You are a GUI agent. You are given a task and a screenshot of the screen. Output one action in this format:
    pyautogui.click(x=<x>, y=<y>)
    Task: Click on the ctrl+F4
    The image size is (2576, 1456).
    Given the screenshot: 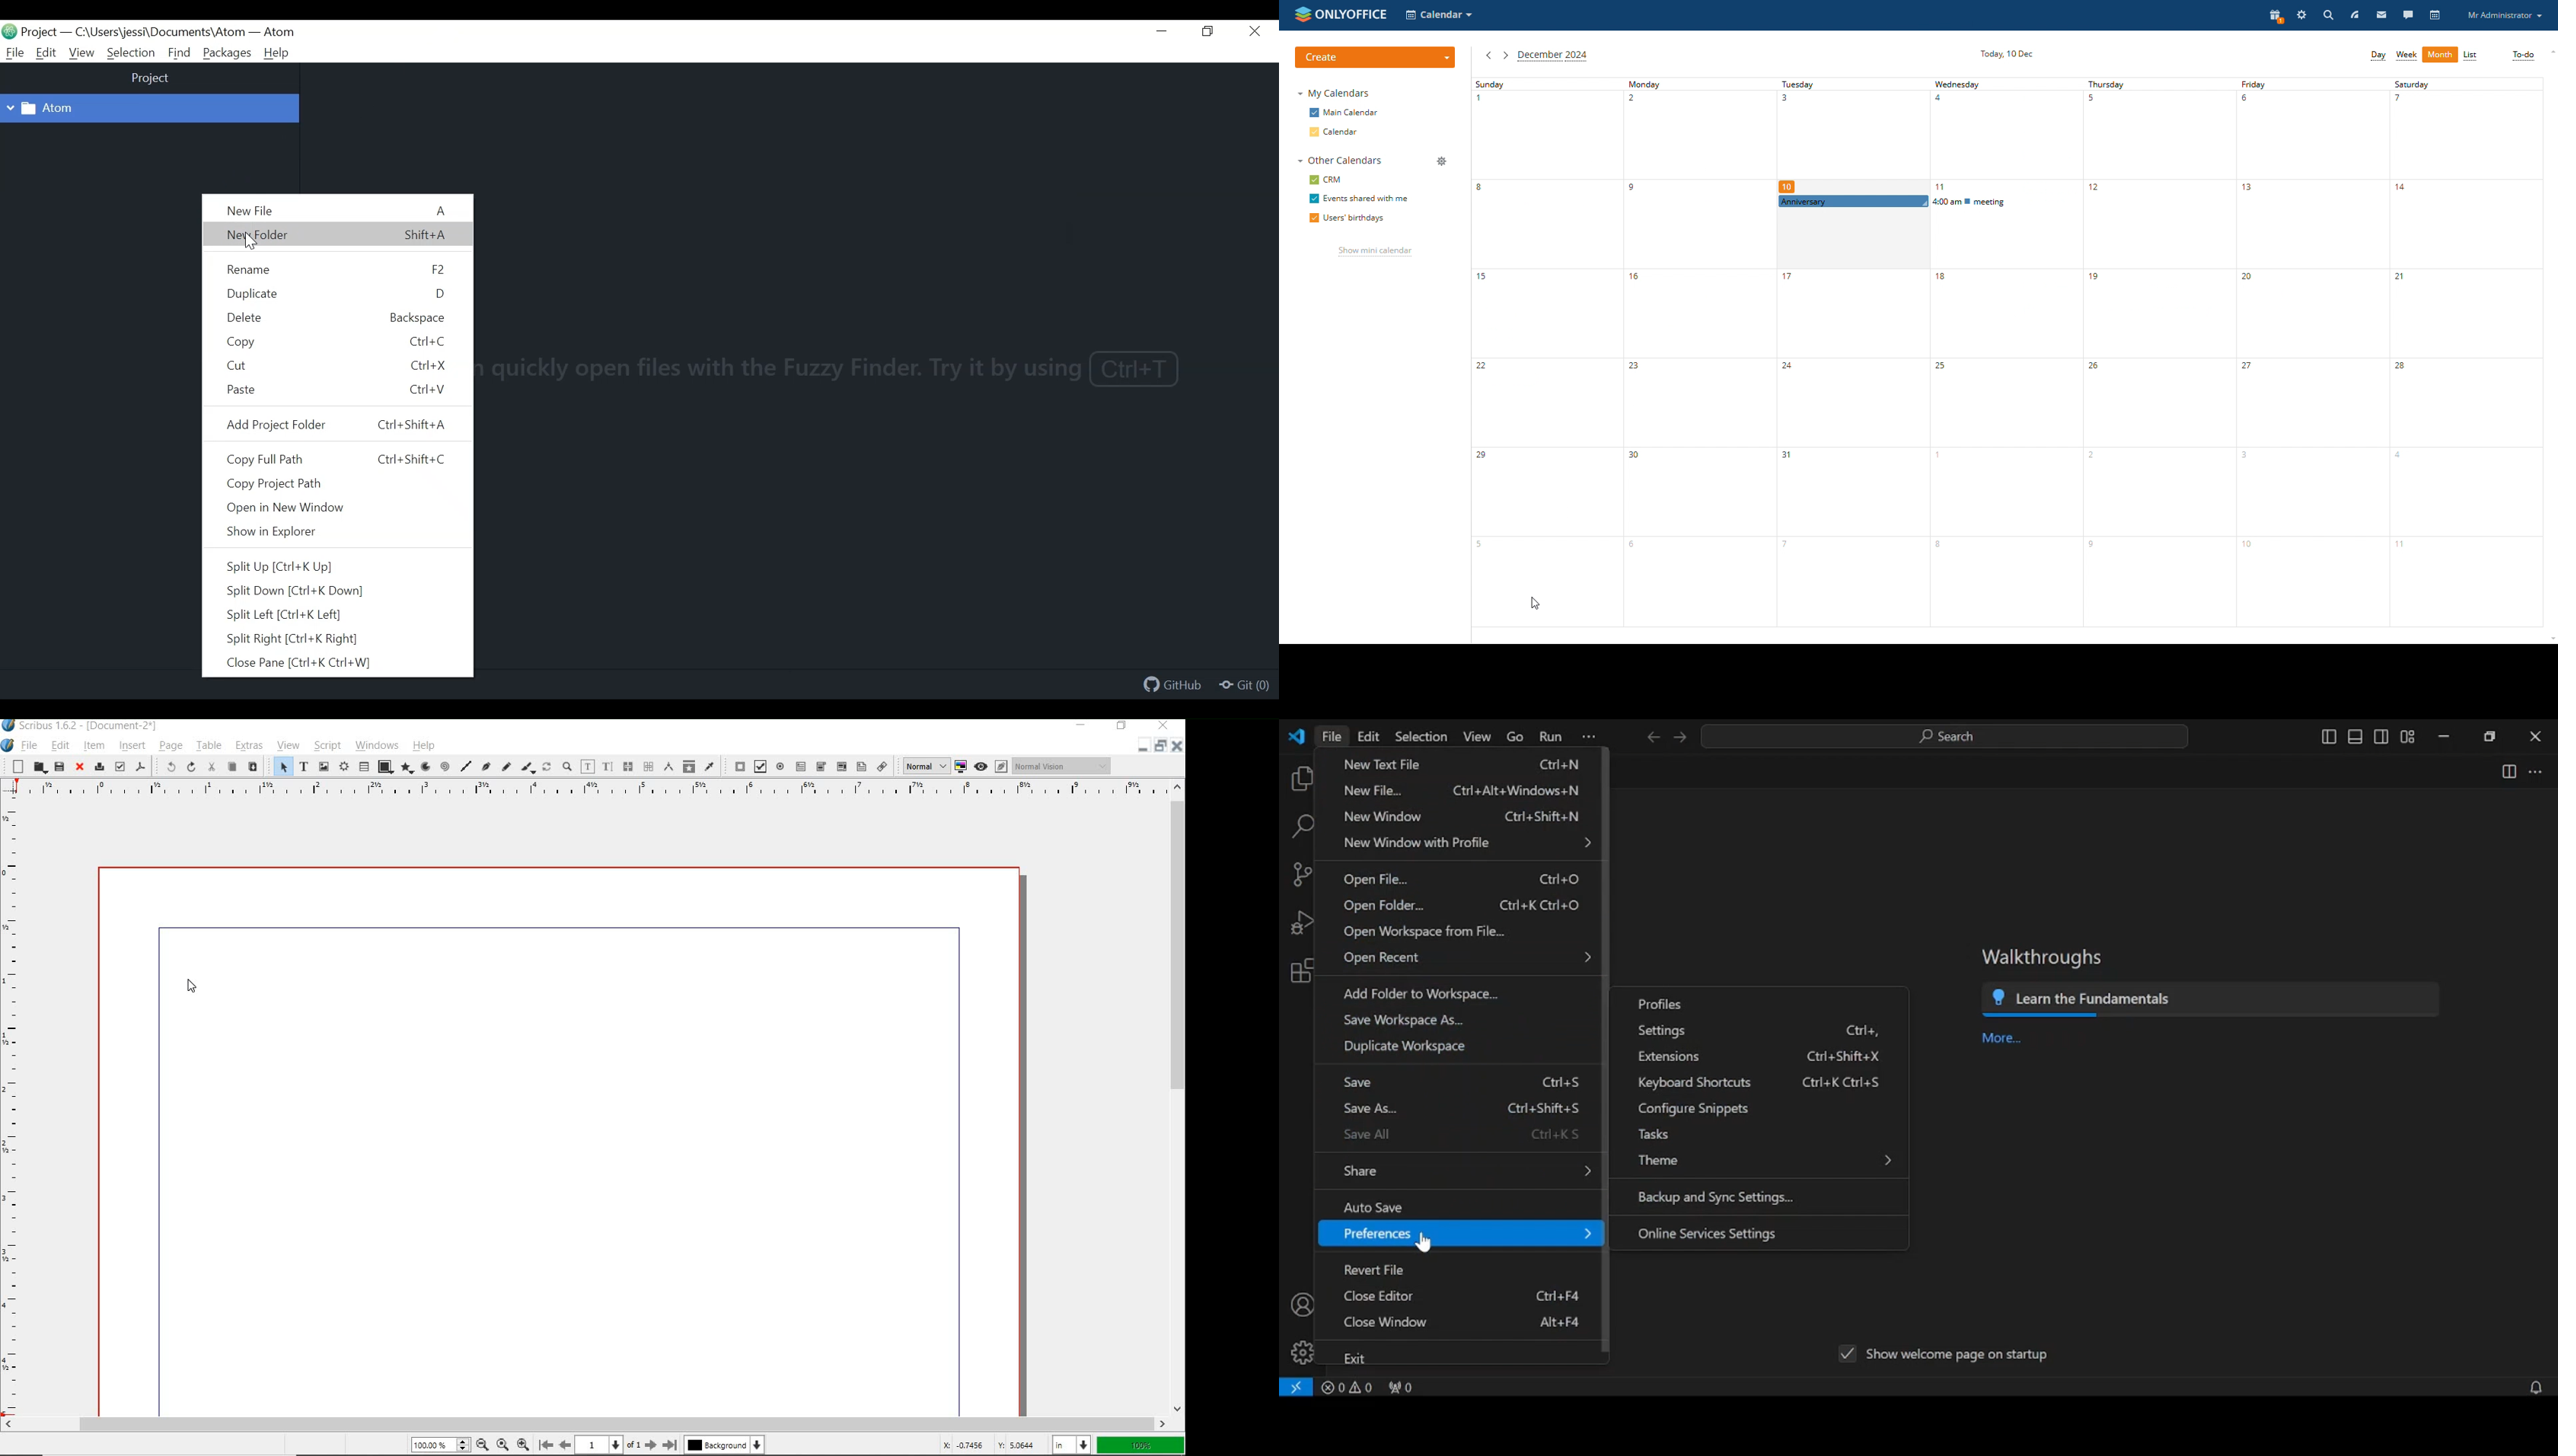 What is the action you would take?
    pyautogui.click(x=1556, y=1295)
    